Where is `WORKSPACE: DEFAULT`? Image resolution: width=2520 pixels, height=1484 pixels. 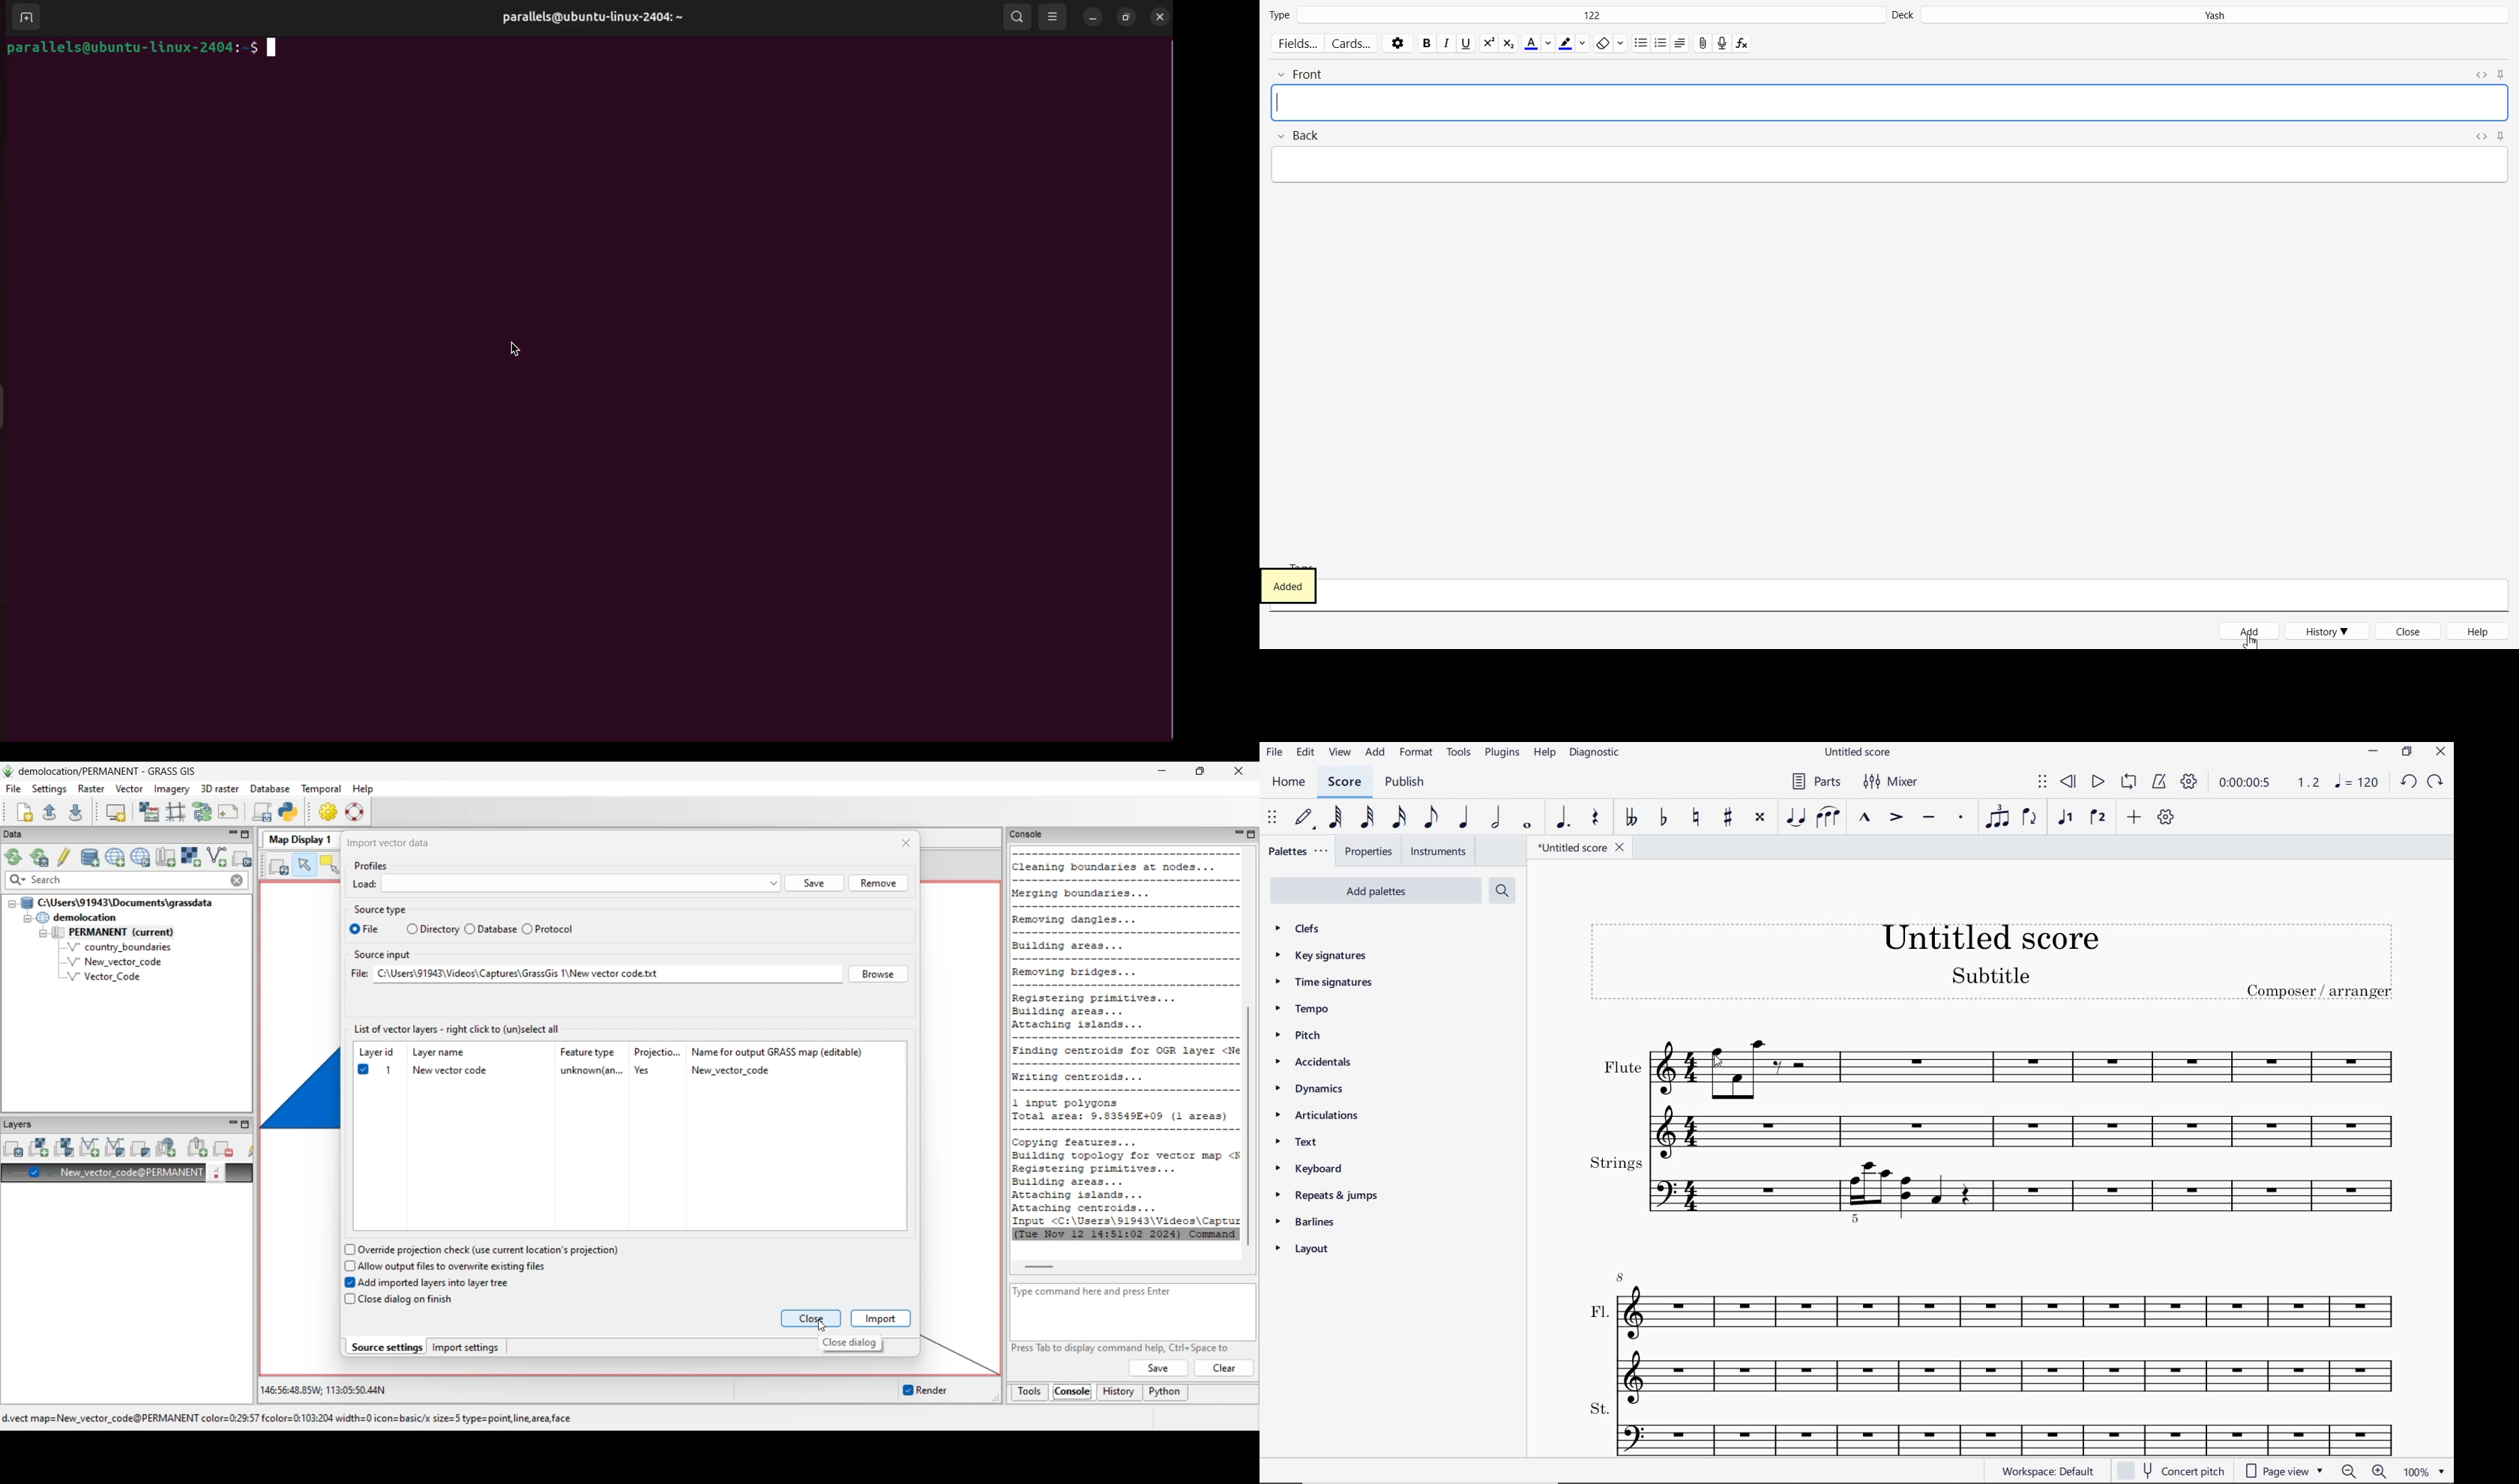 WORKSPACE: DEFAULT is located at coordinates (2047, 1472).